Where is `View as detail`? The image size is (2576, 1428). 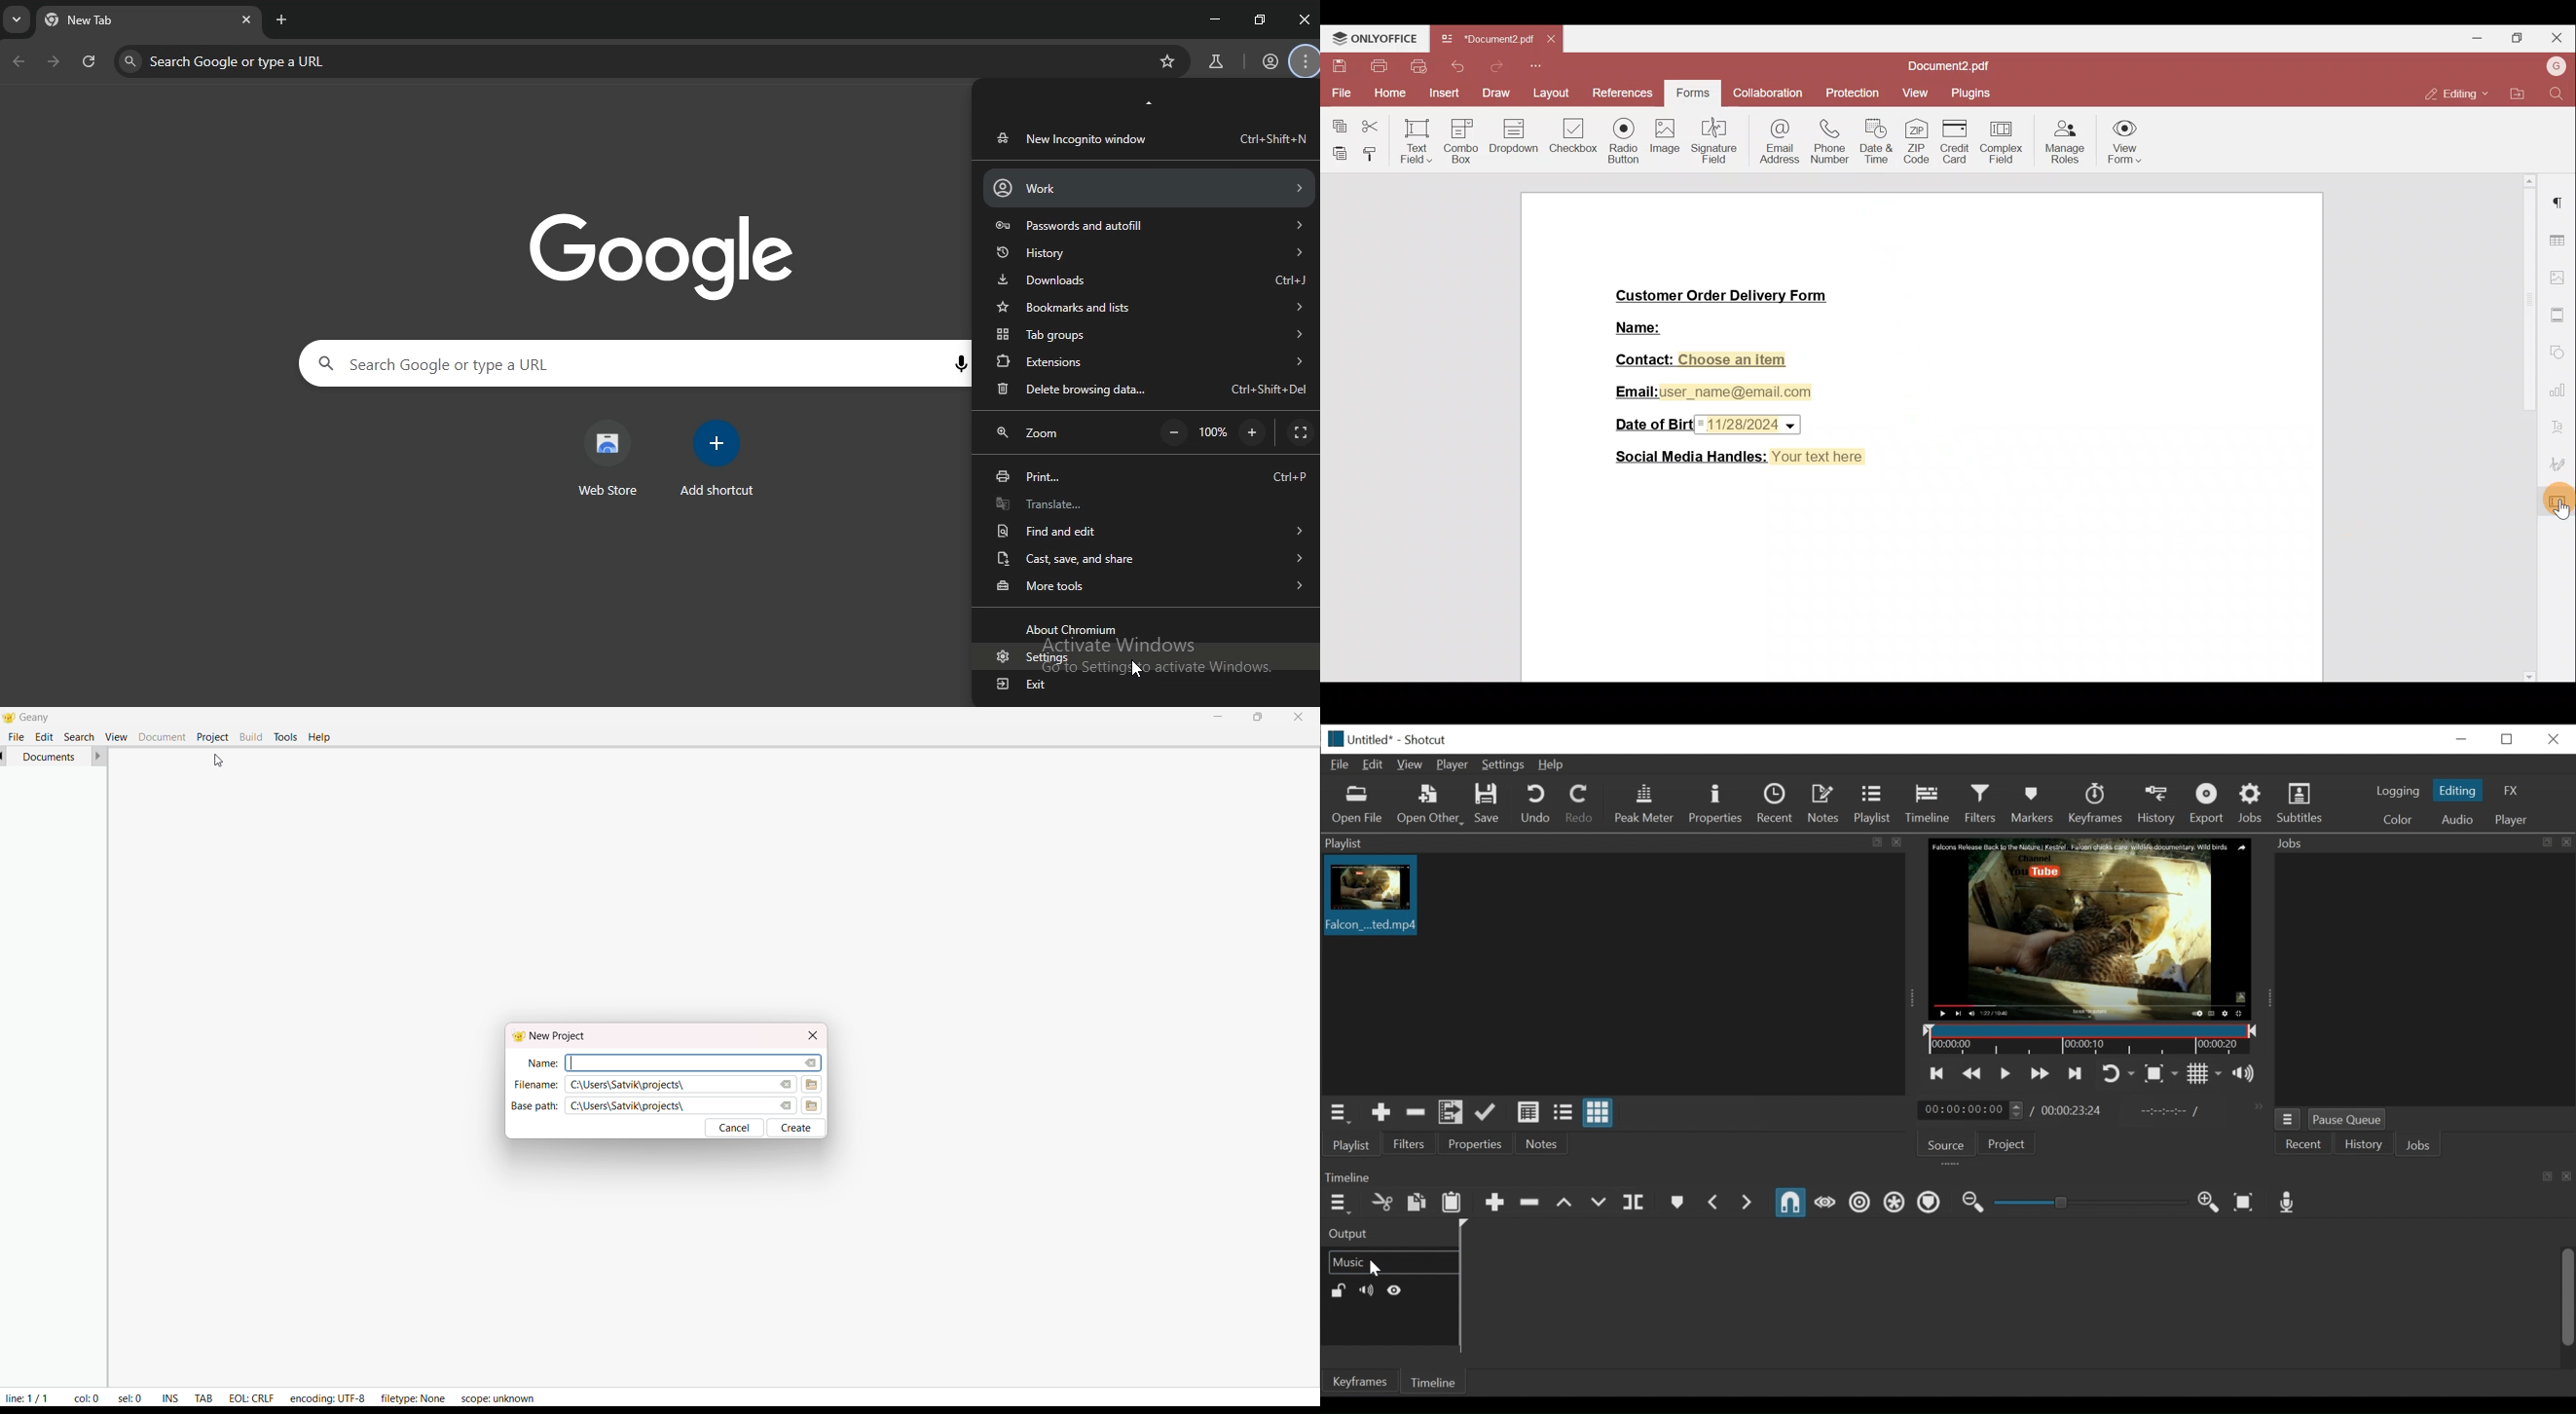 View as detail is located at coordinates (1528, 1114).